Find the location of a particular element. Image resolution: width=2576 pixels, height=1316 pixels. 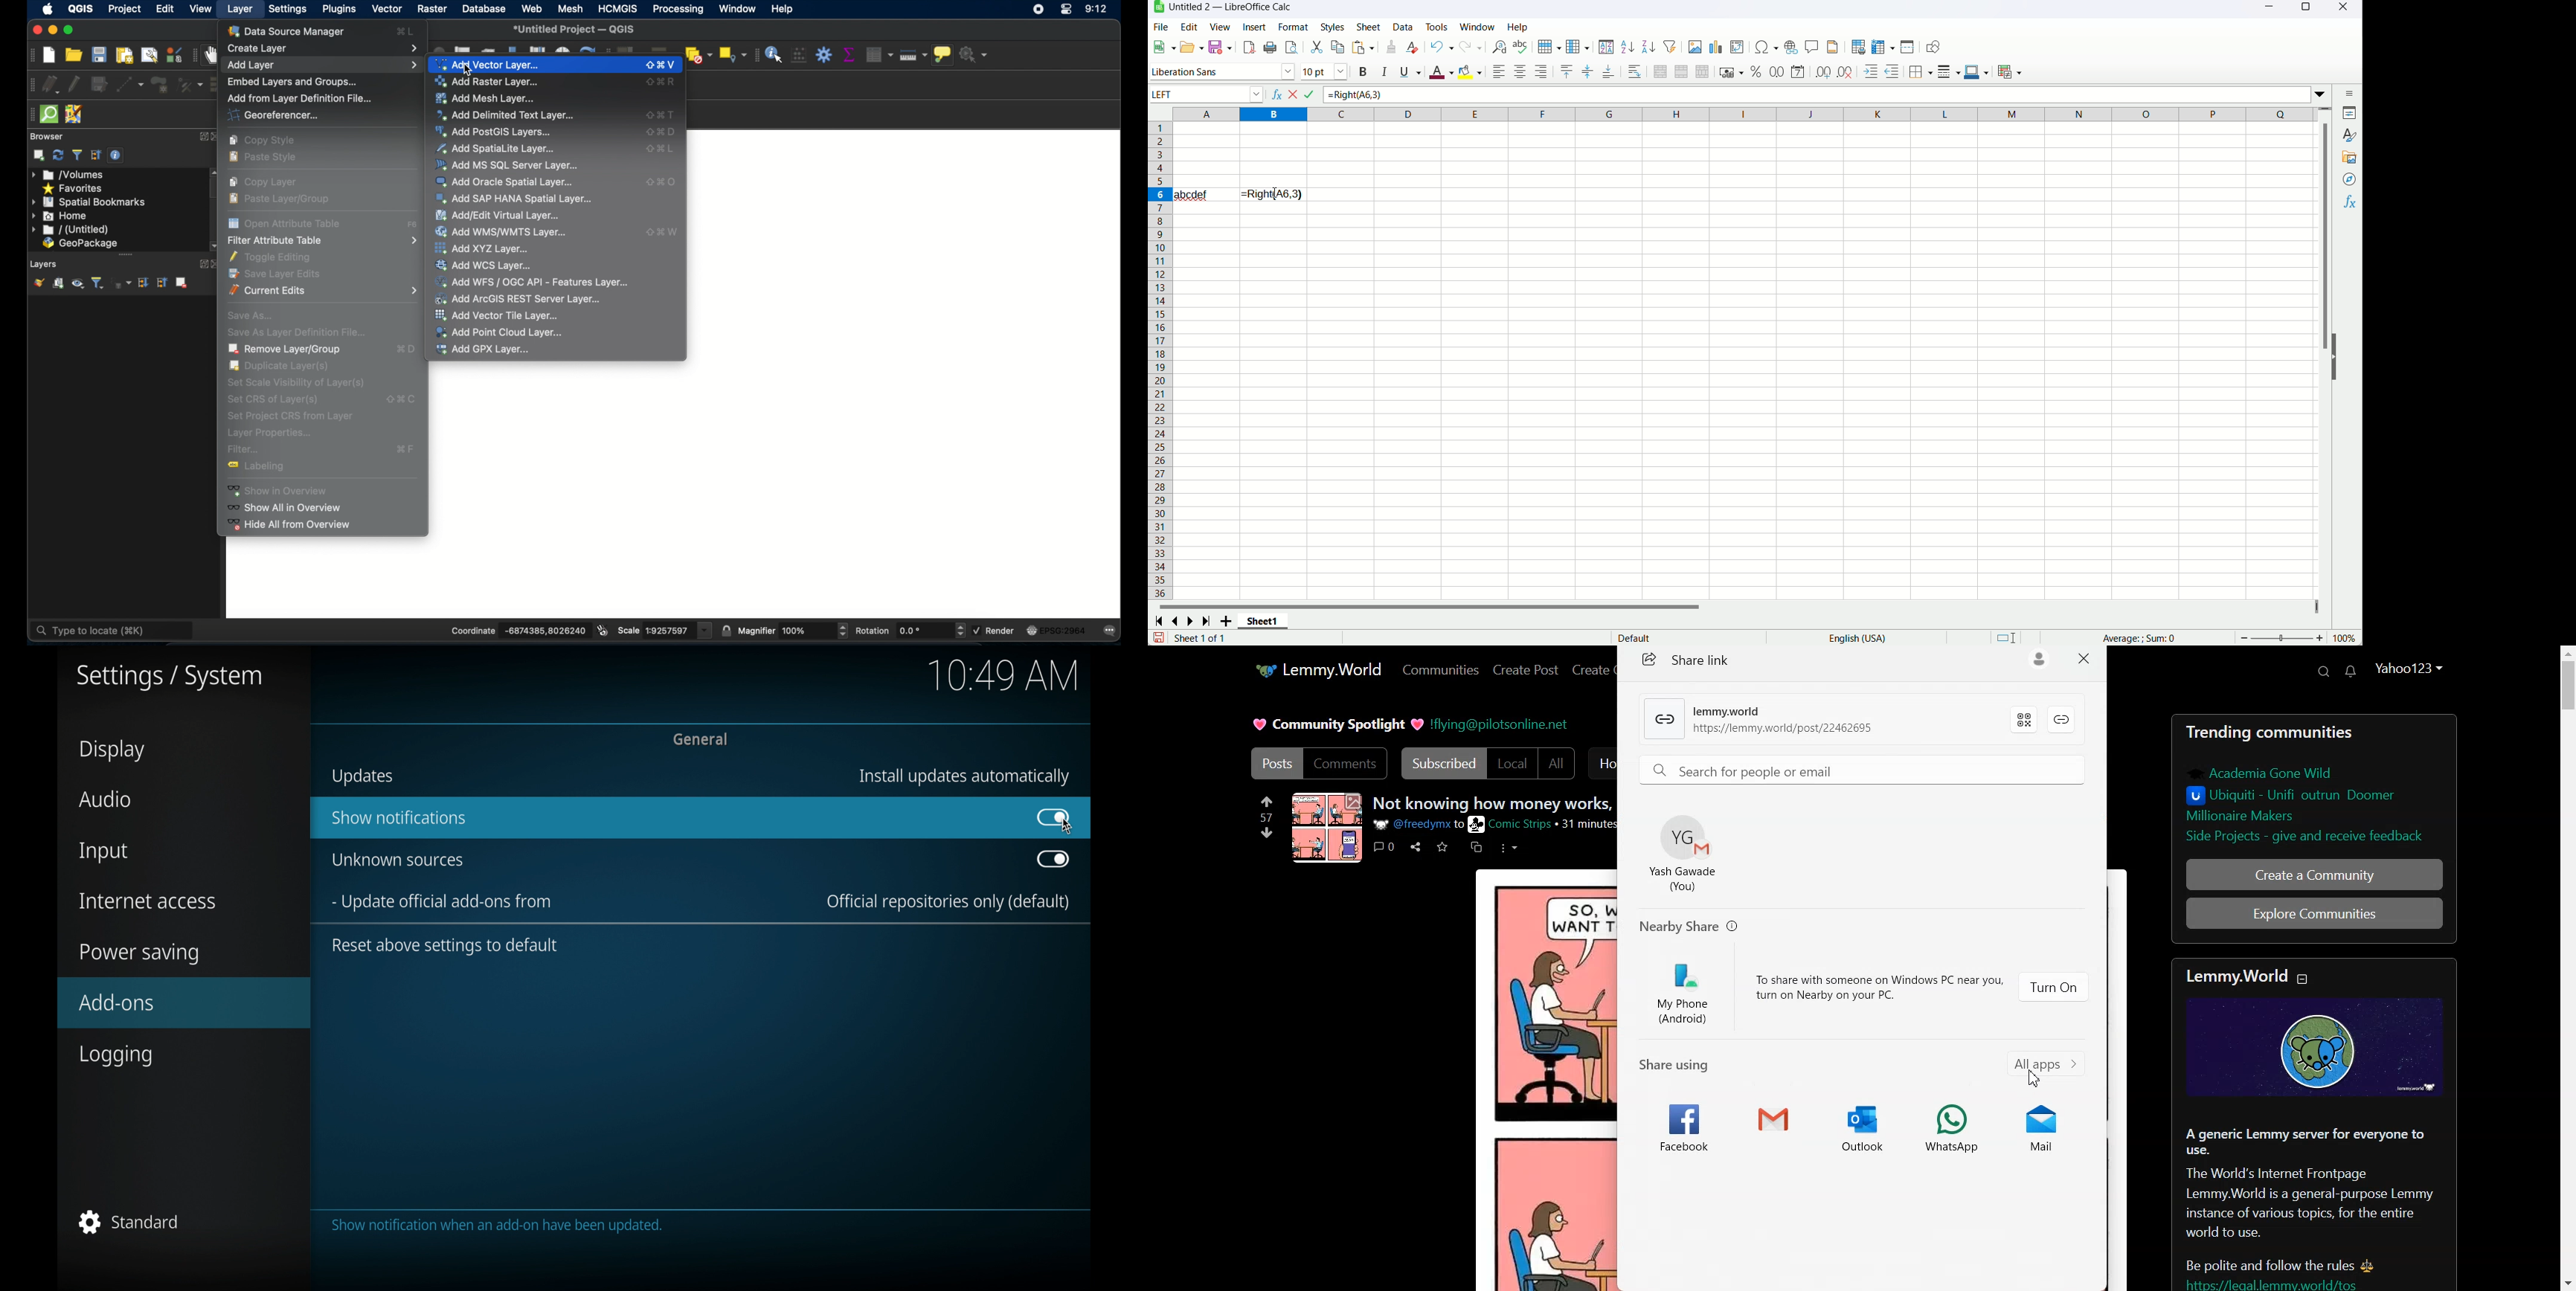

deselect features is located at coordinates (699, 53).